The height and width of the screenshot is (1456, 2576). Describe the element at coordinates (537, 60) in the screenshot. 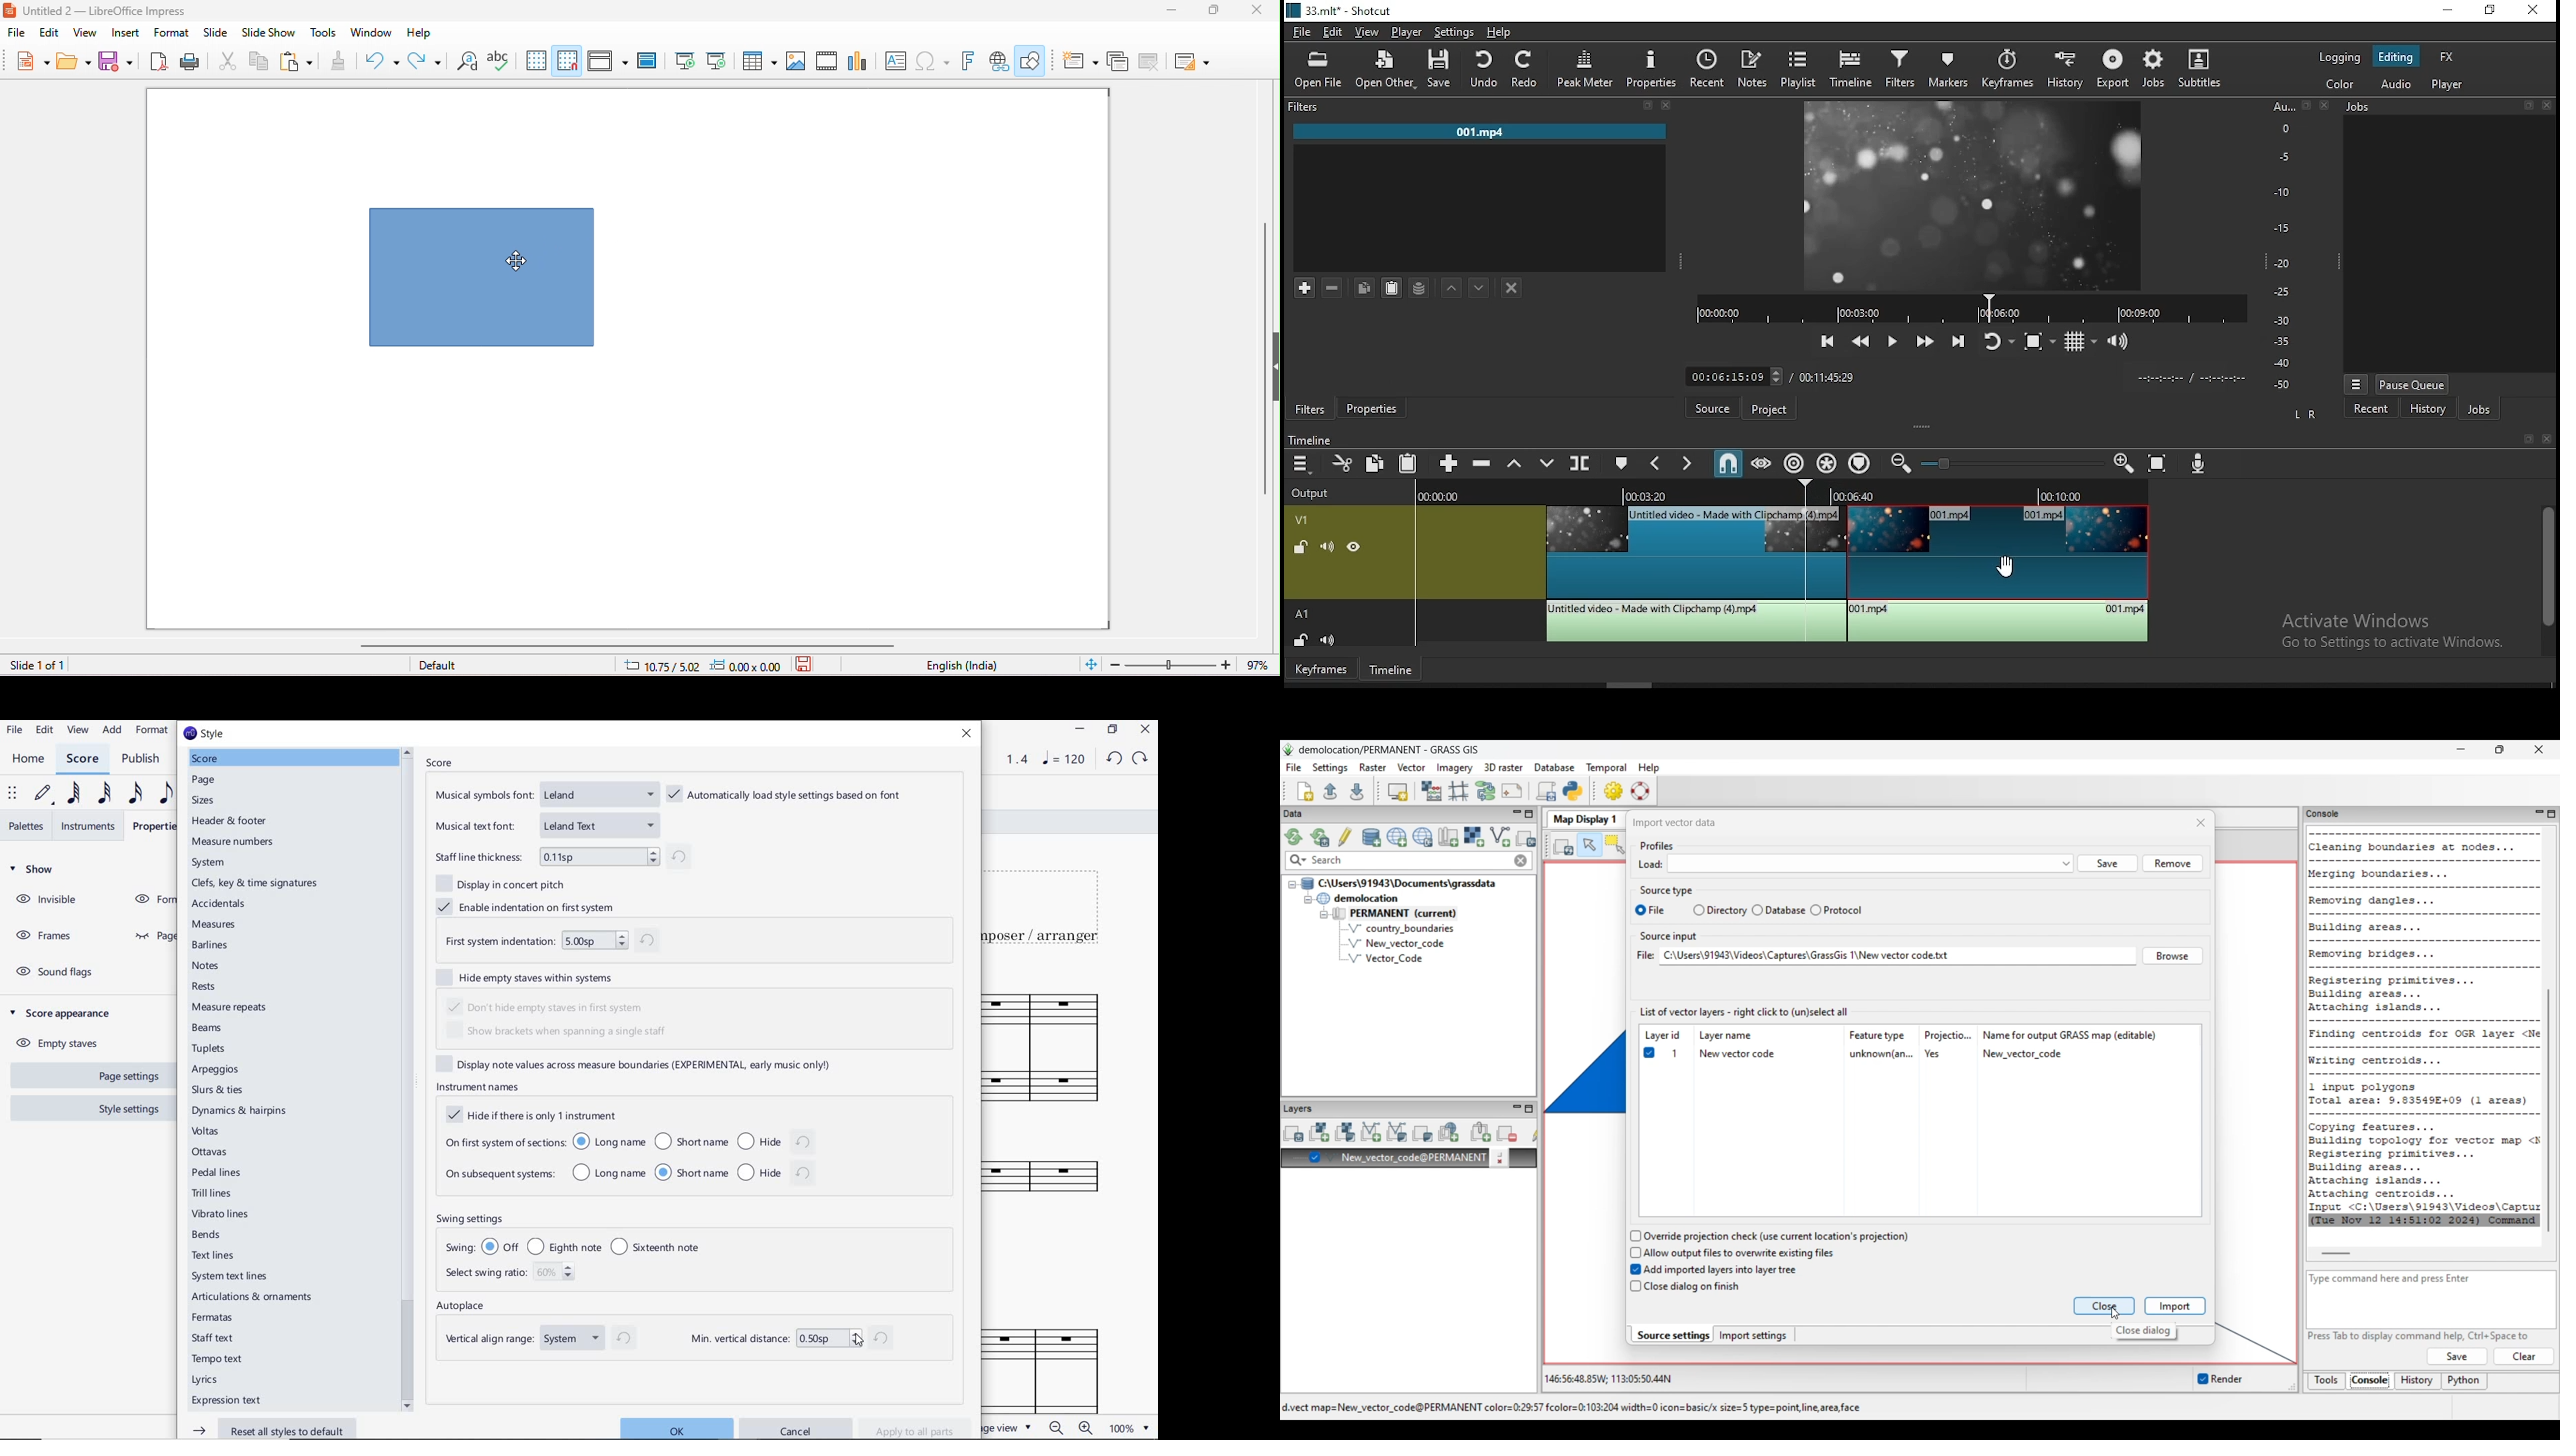

I see `display grid` at that location.